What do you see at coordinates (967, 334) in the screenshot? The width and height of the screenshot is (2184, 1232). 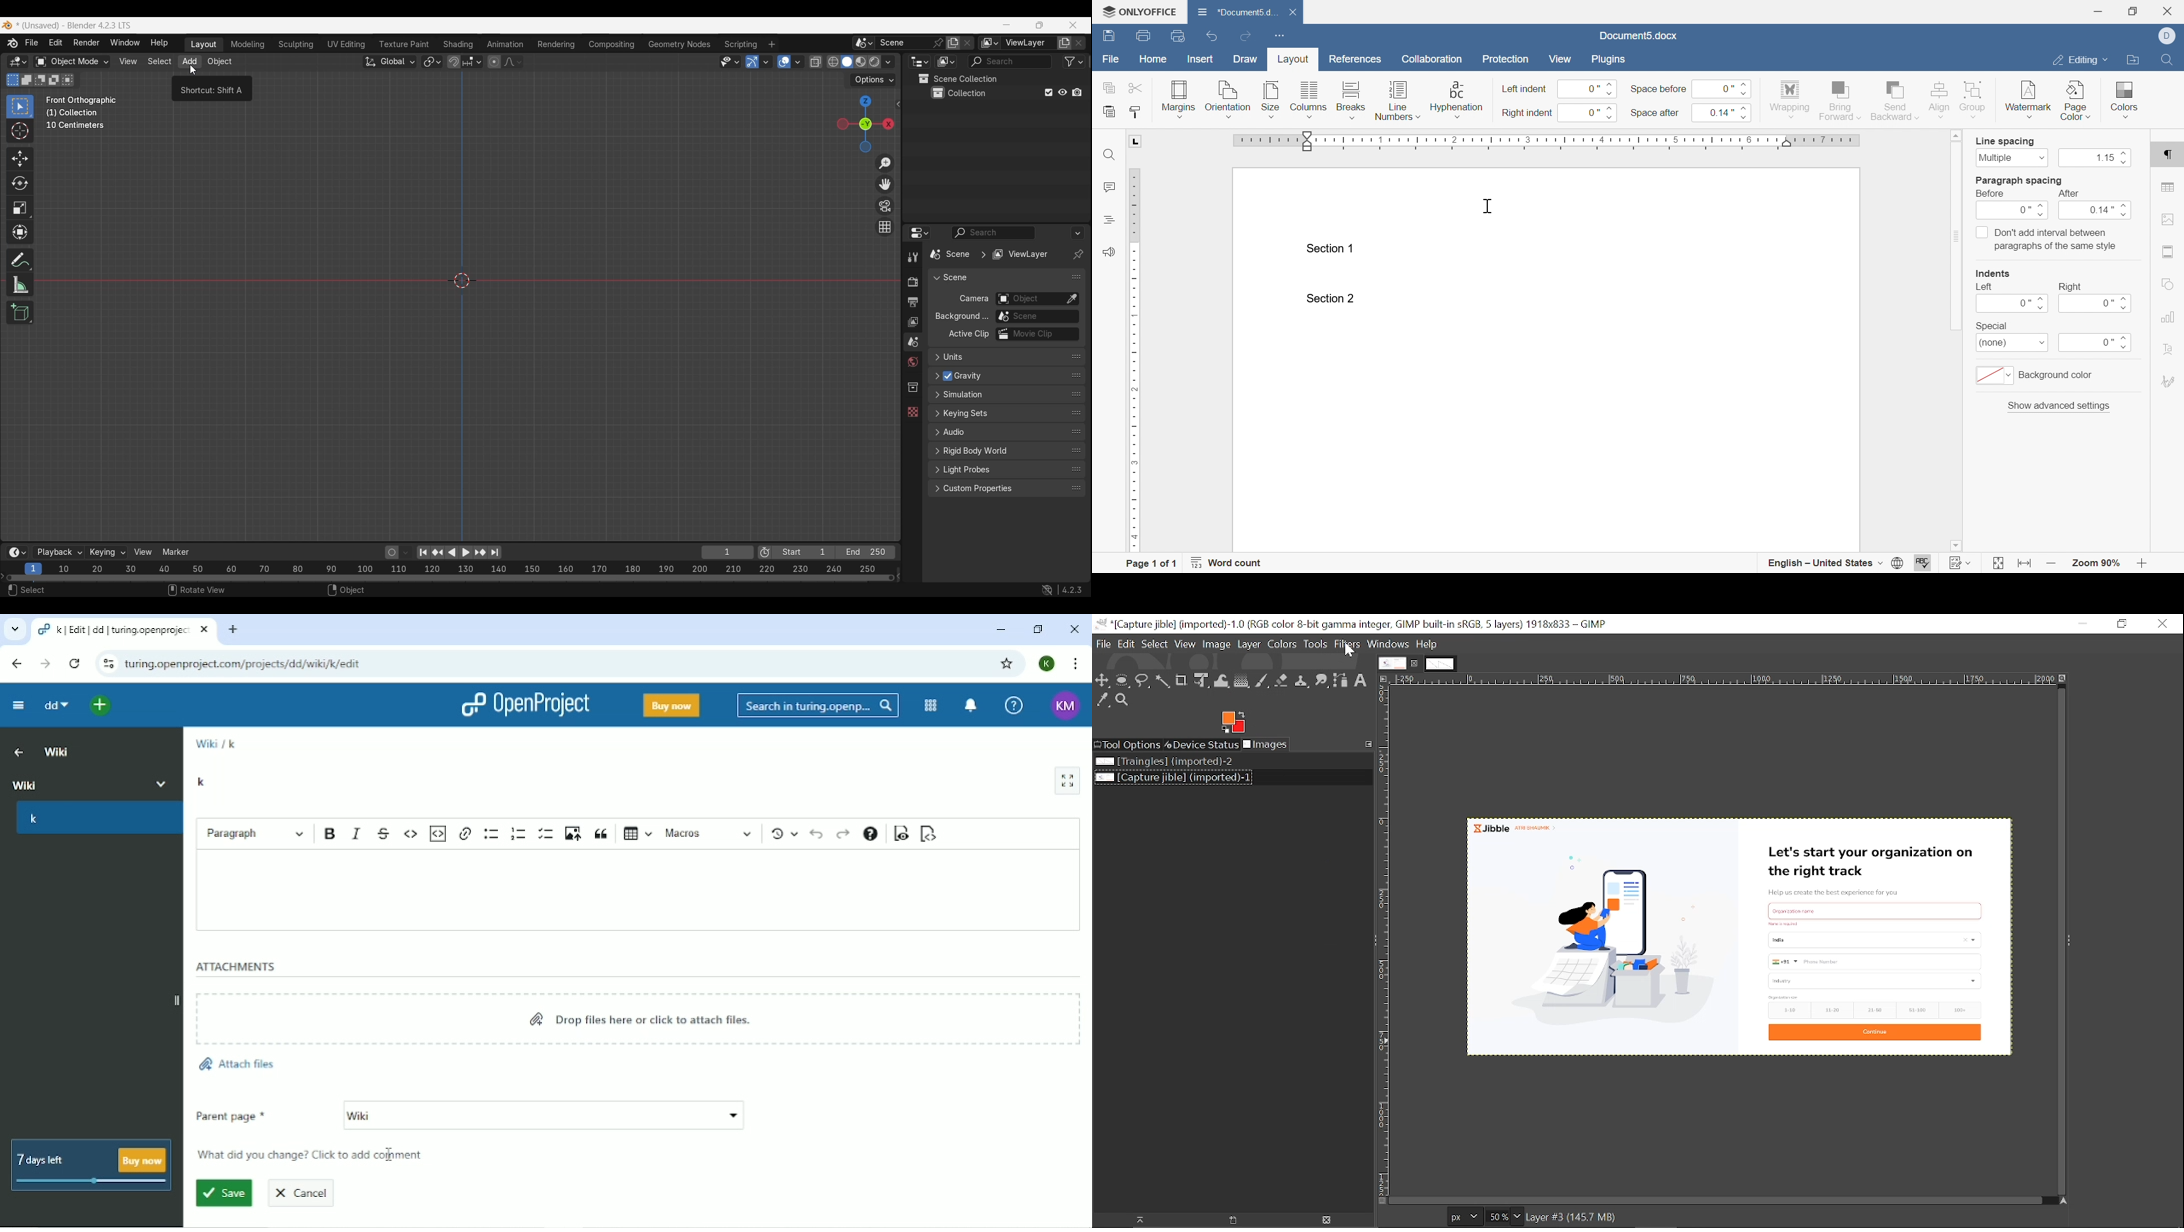 I see `Active Clip` at bounding box center [967, 334].